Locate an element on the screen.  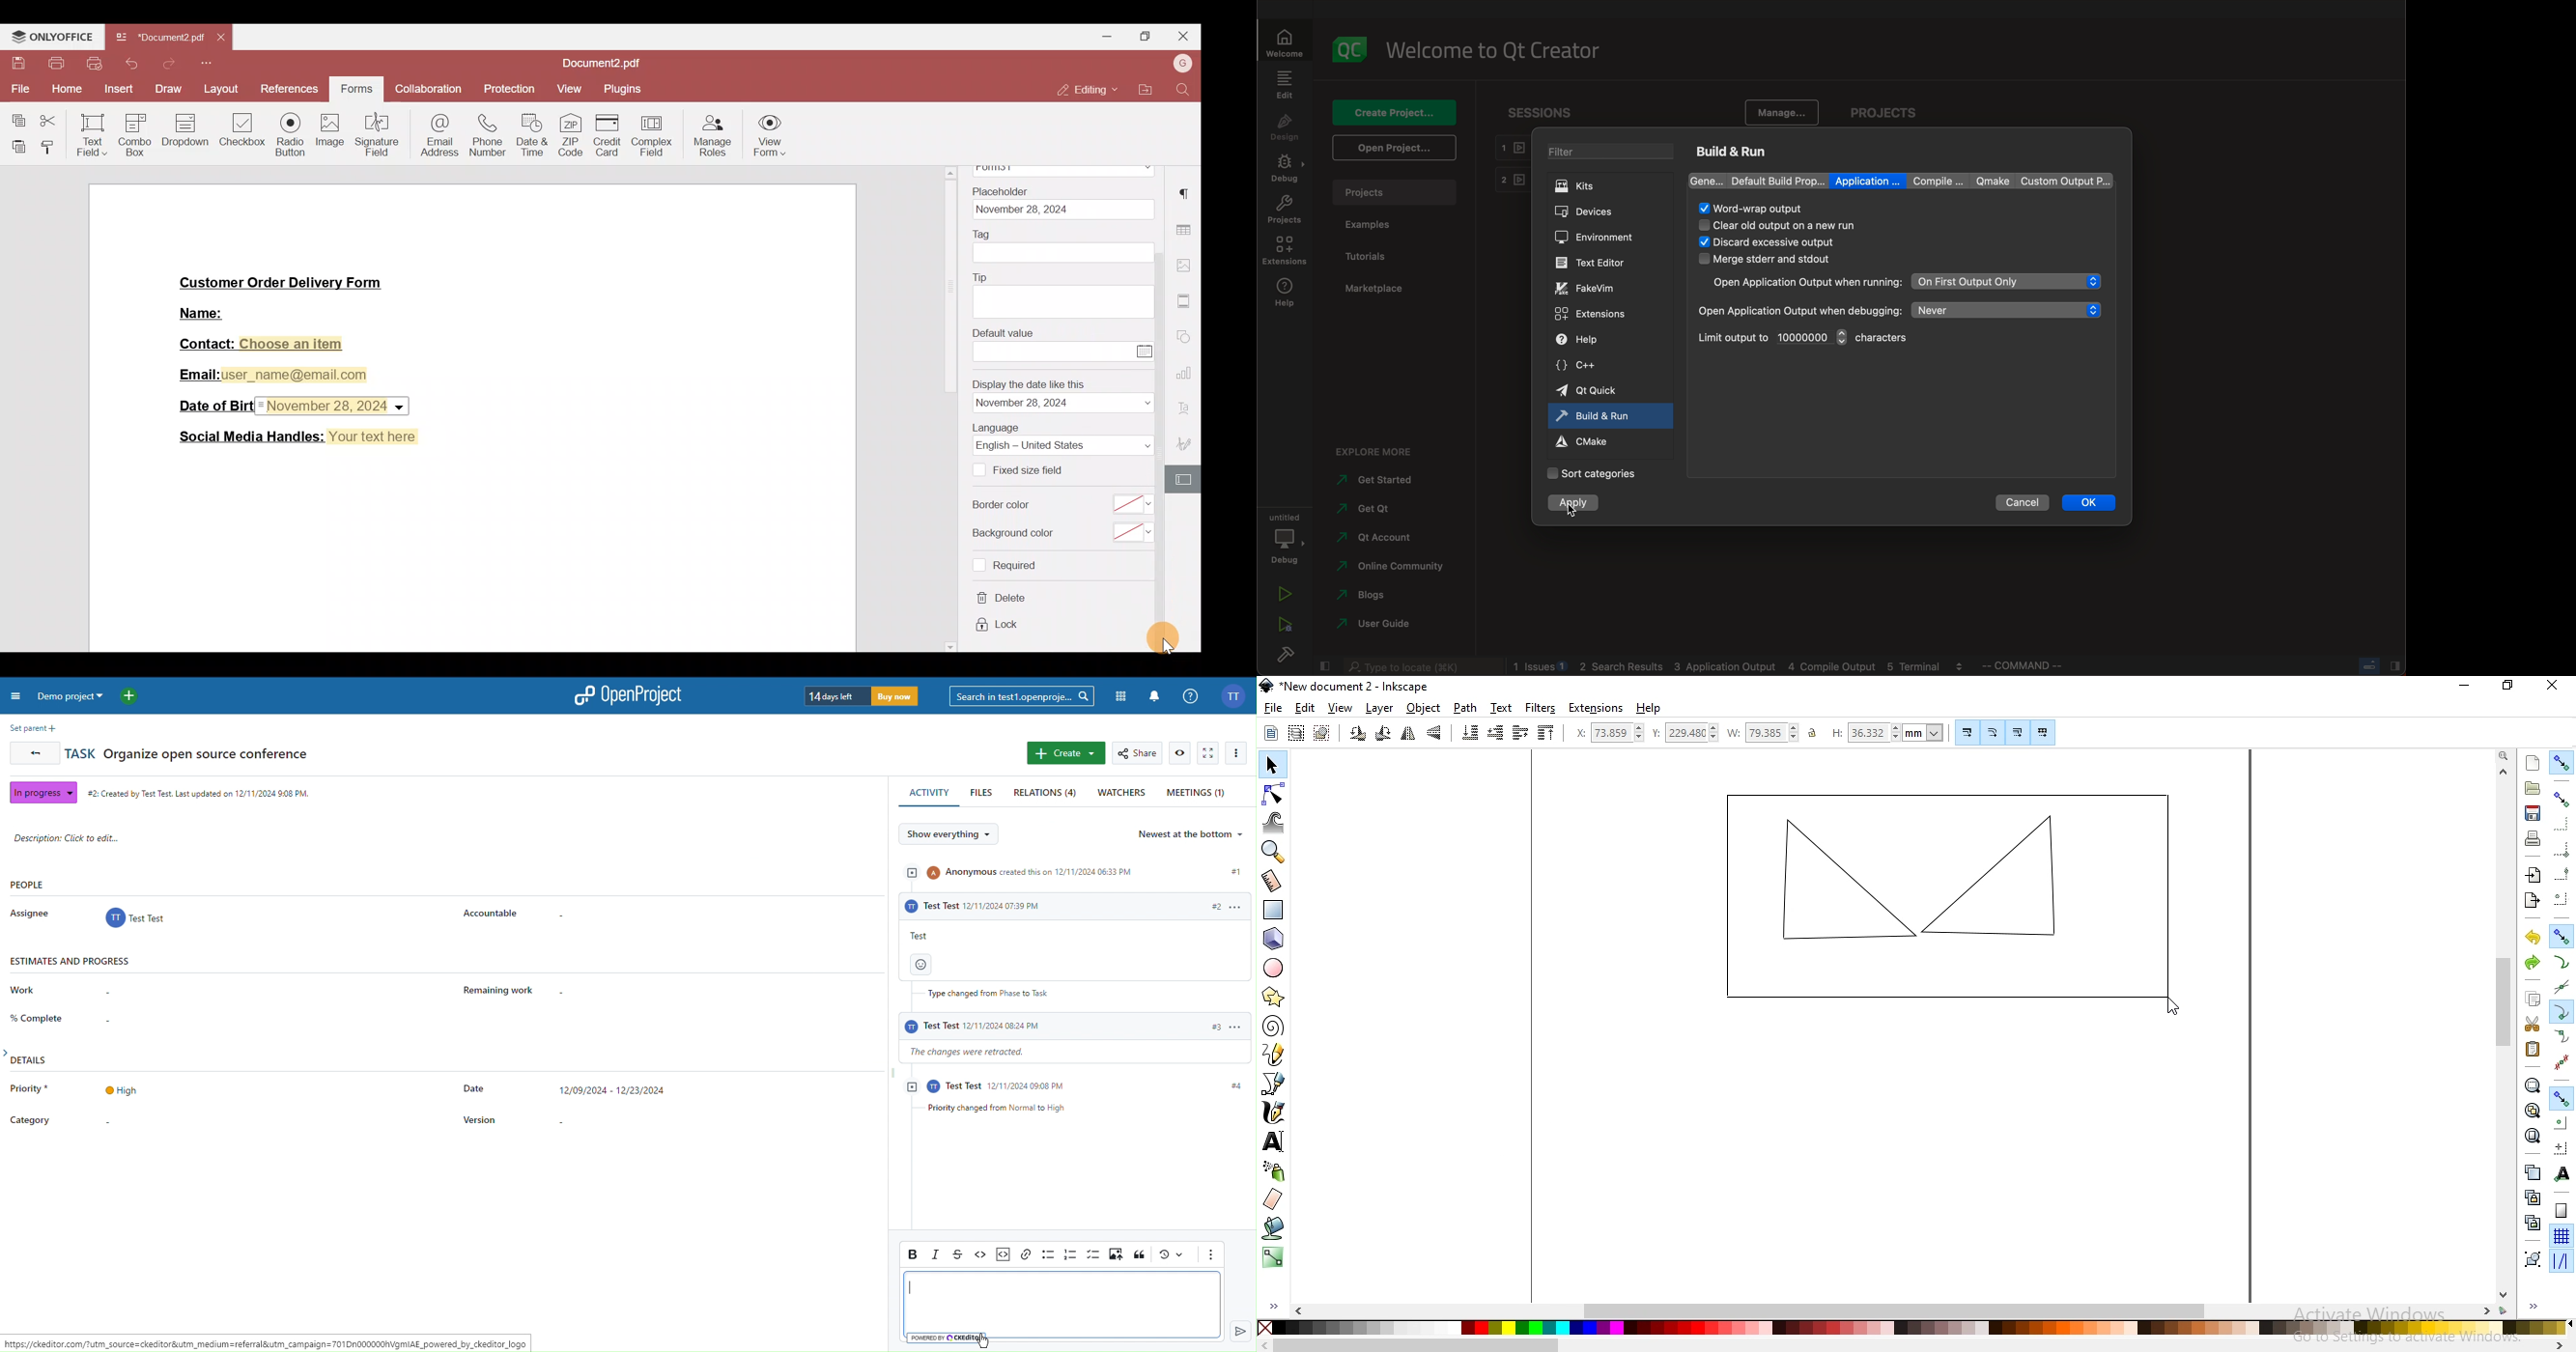
draw calligraphic or brush strokes is located at coordinates (1274, 1114).